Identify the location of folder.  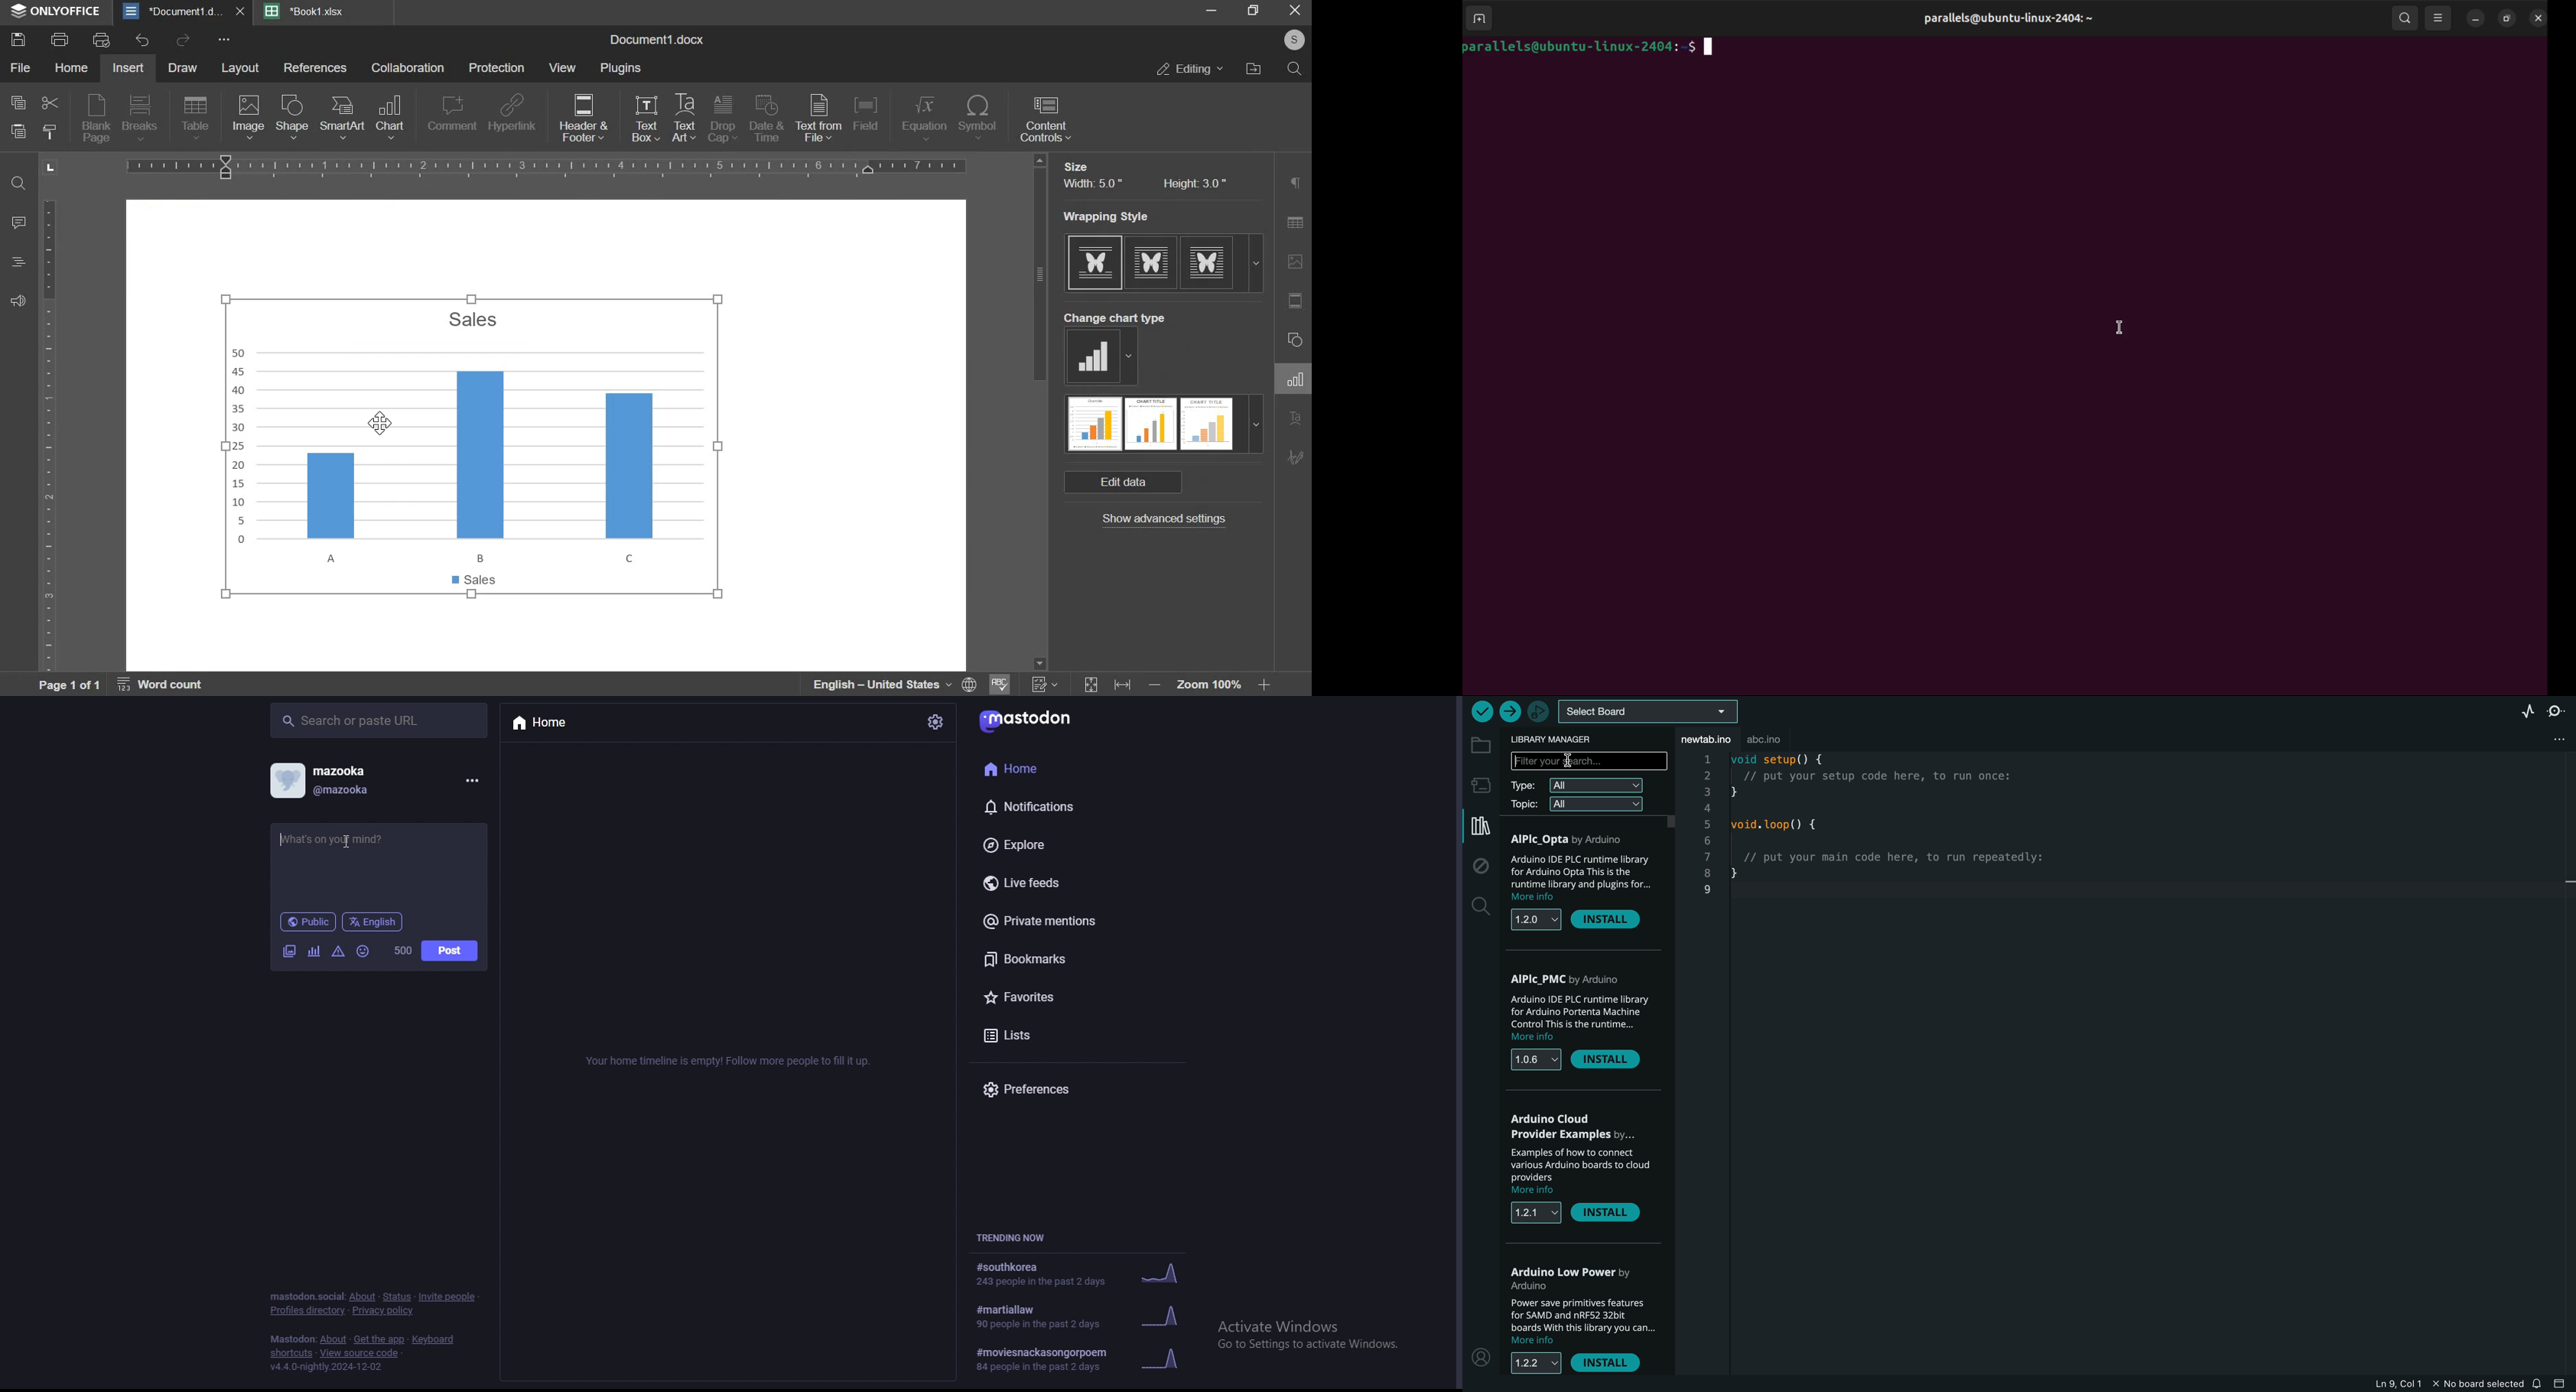
(1481, 745).